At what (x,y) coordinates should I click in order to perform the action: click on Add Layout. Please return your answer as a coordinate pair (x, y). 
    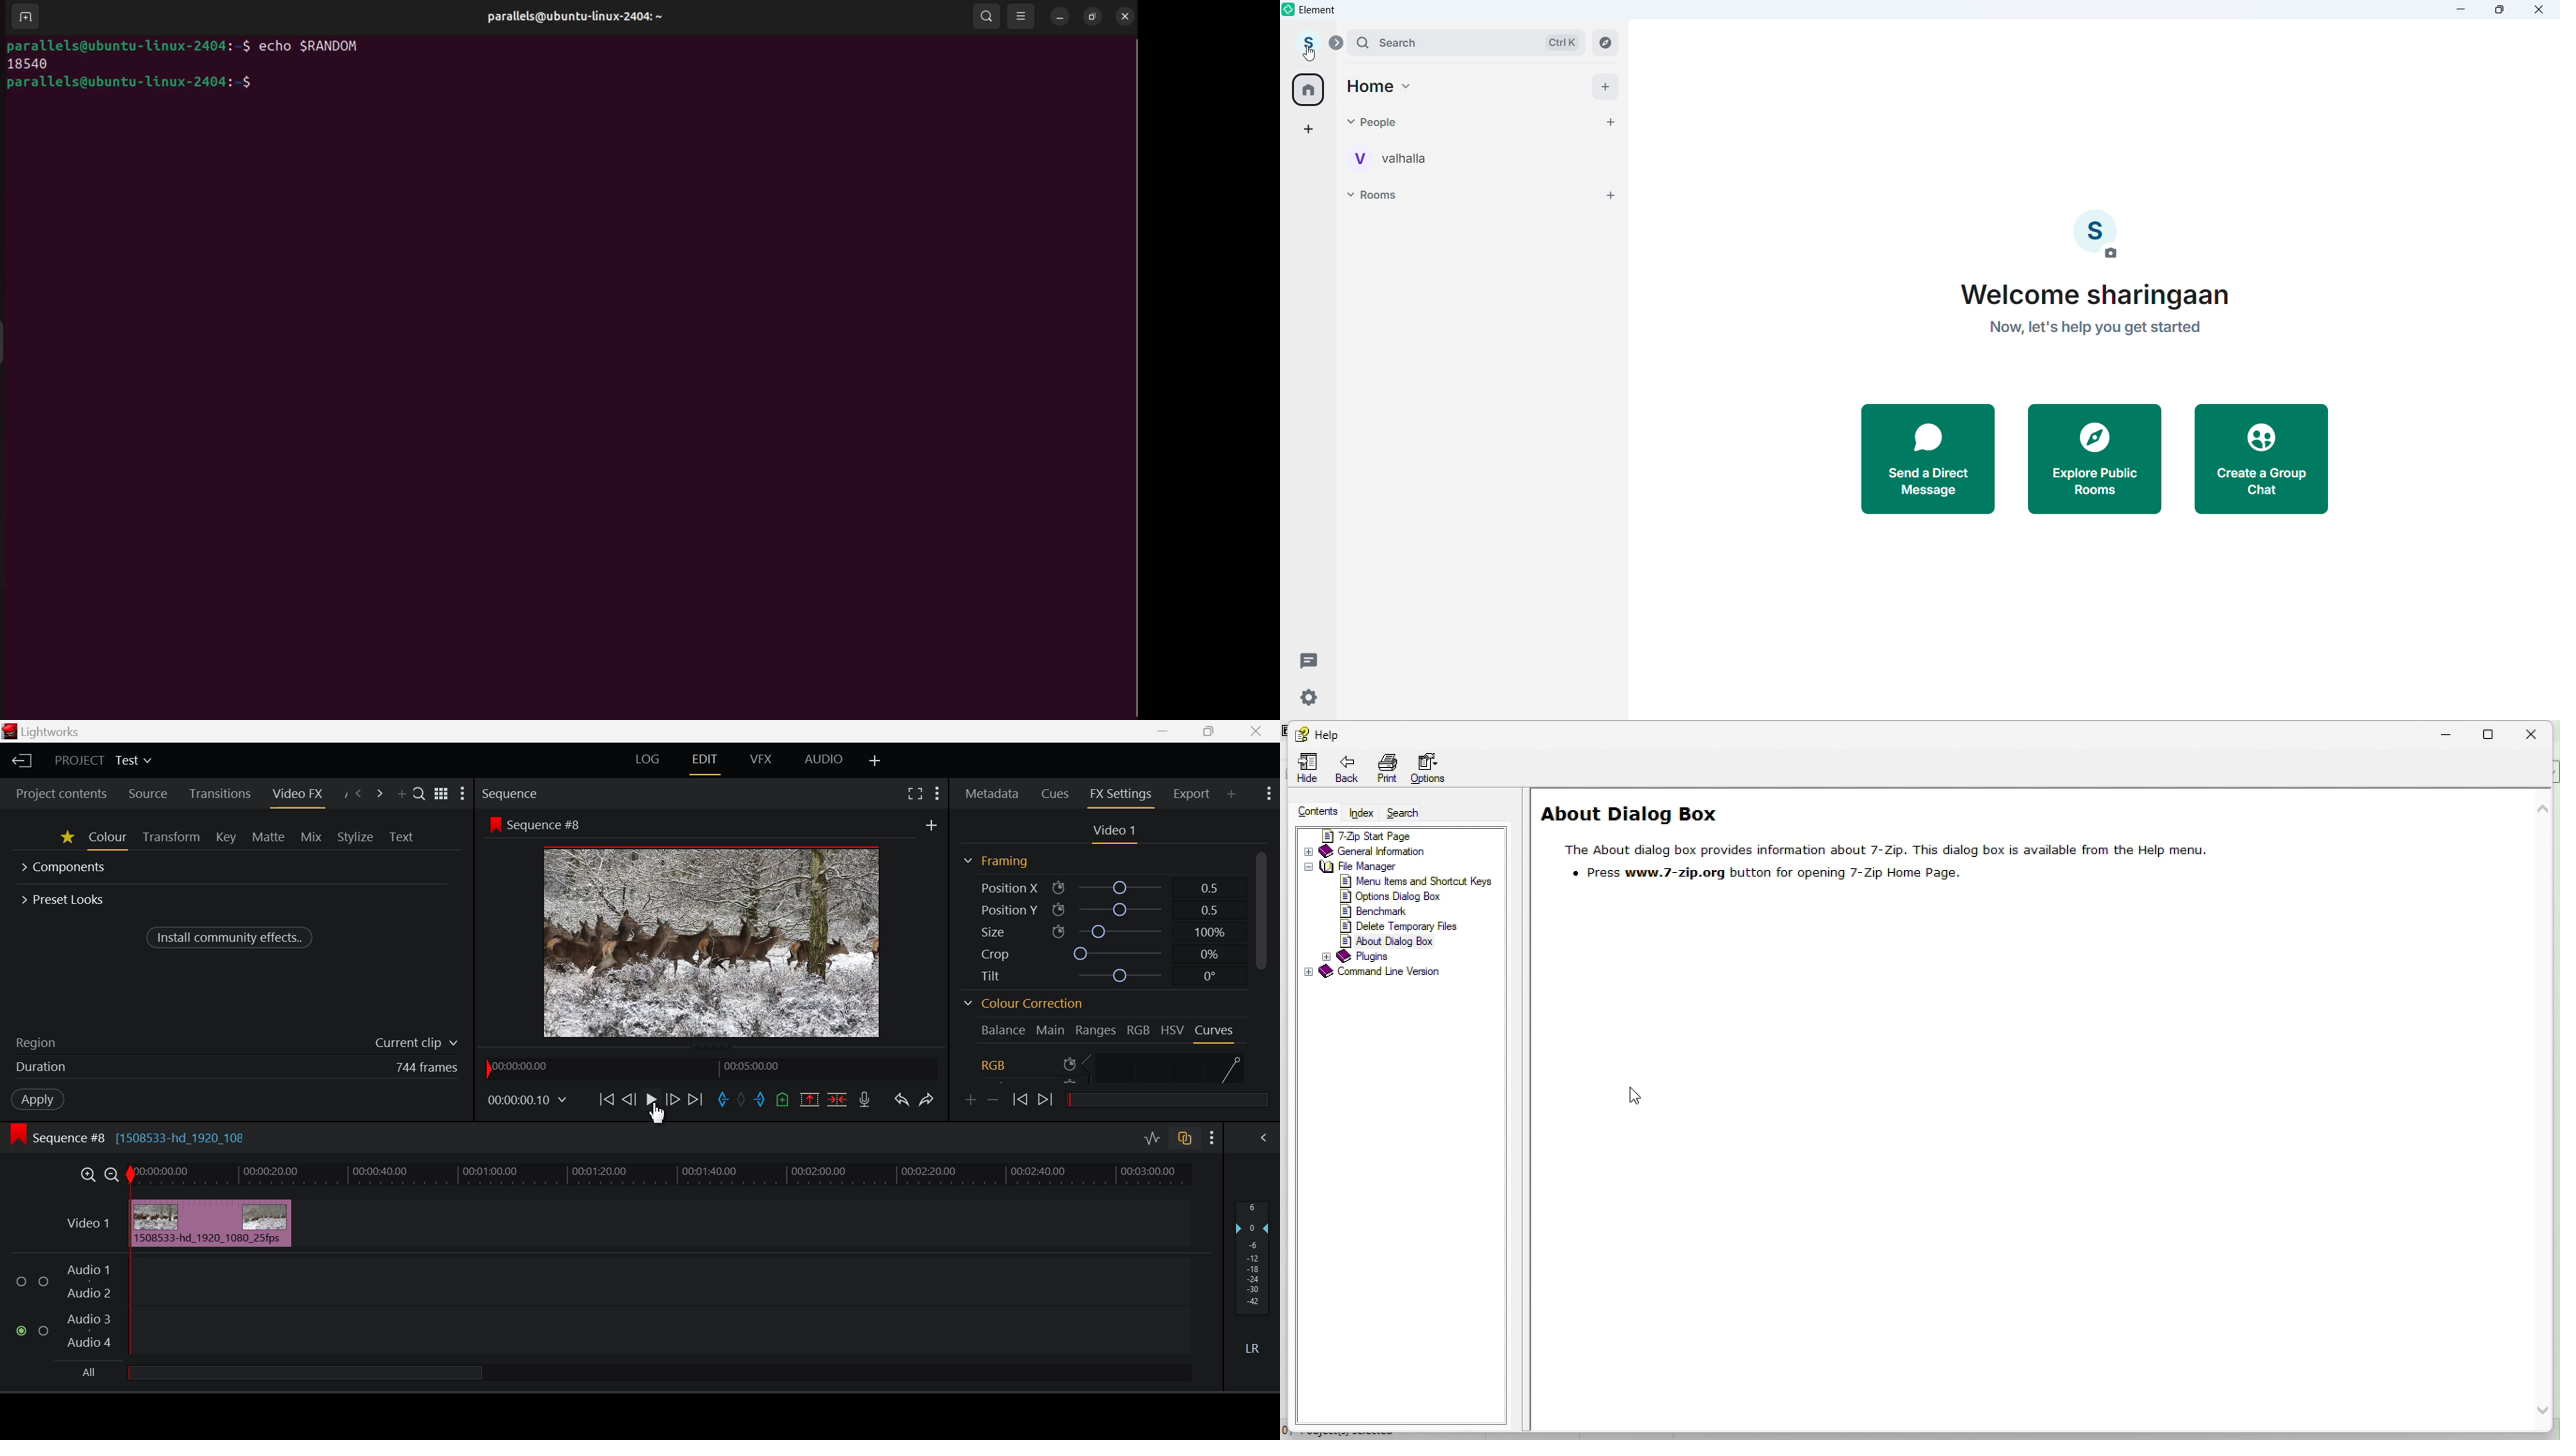
    Looking at the image, I should click on (876, 762).